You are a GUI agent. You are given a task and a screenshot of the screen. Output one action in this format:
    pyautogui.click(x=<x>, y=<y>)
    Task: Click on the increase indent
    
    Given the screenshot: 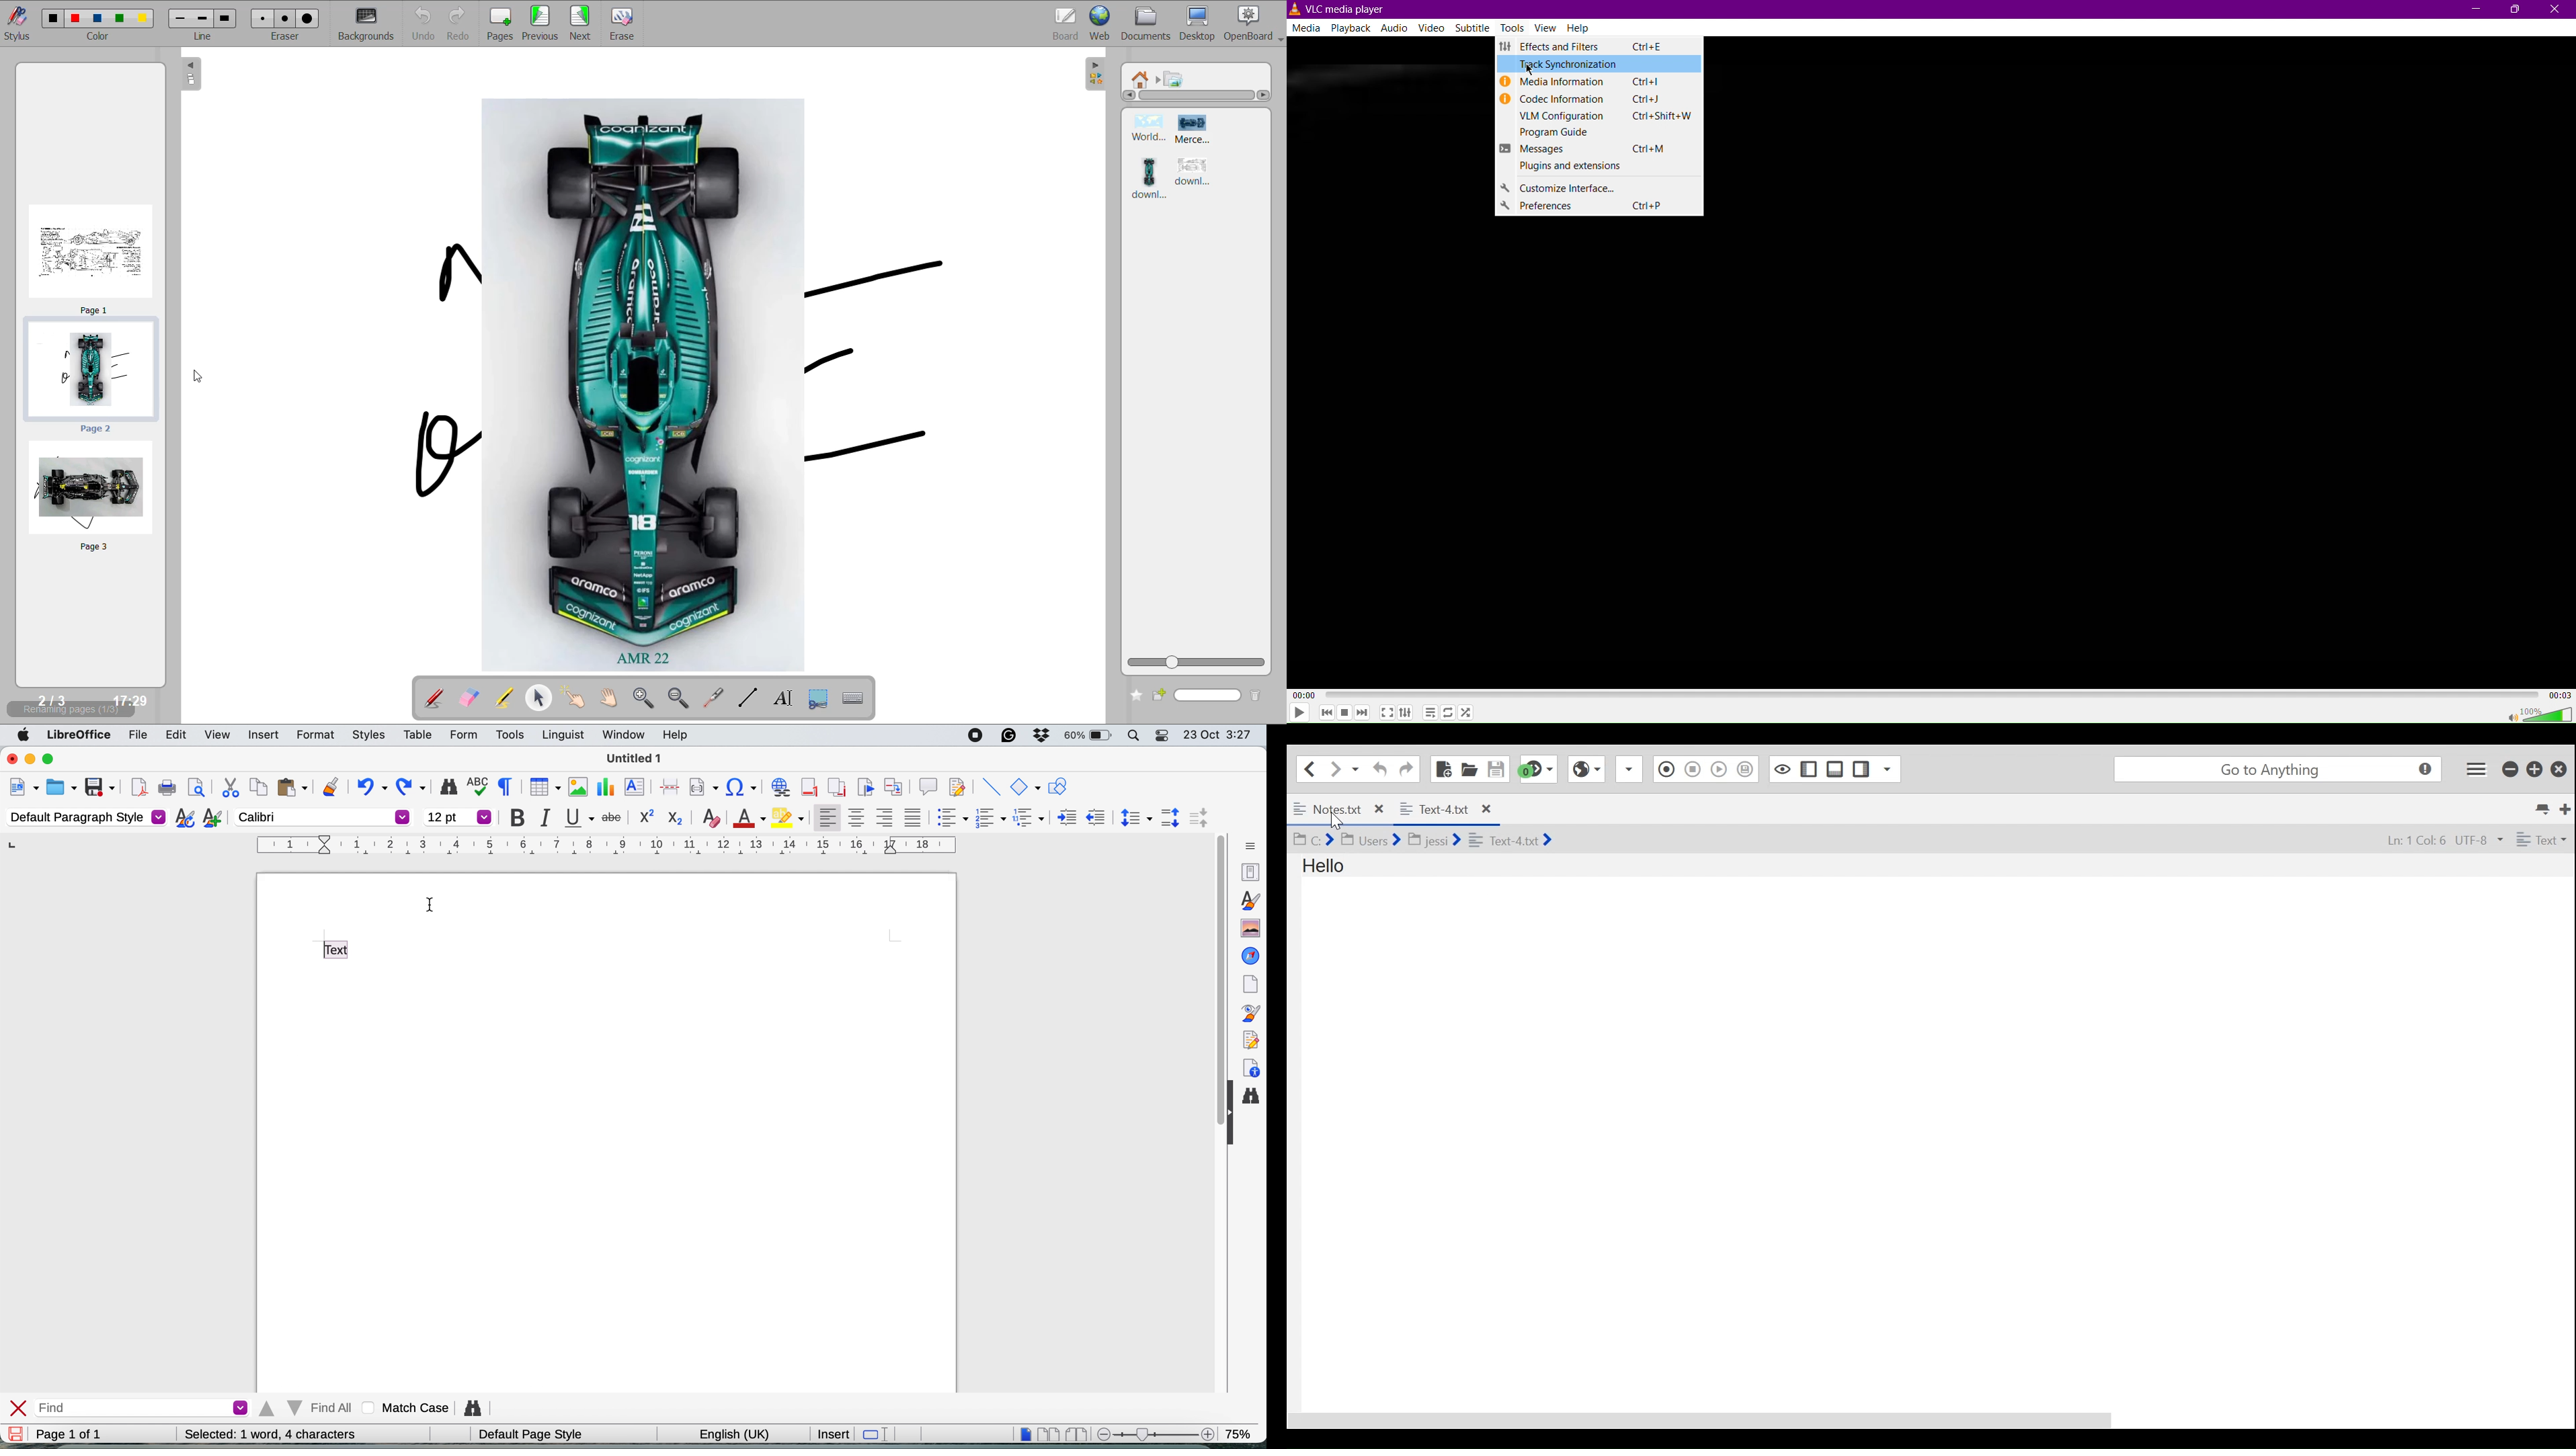 What is the action you would take?
    pyautogui.click(x=1062, y=818)
    